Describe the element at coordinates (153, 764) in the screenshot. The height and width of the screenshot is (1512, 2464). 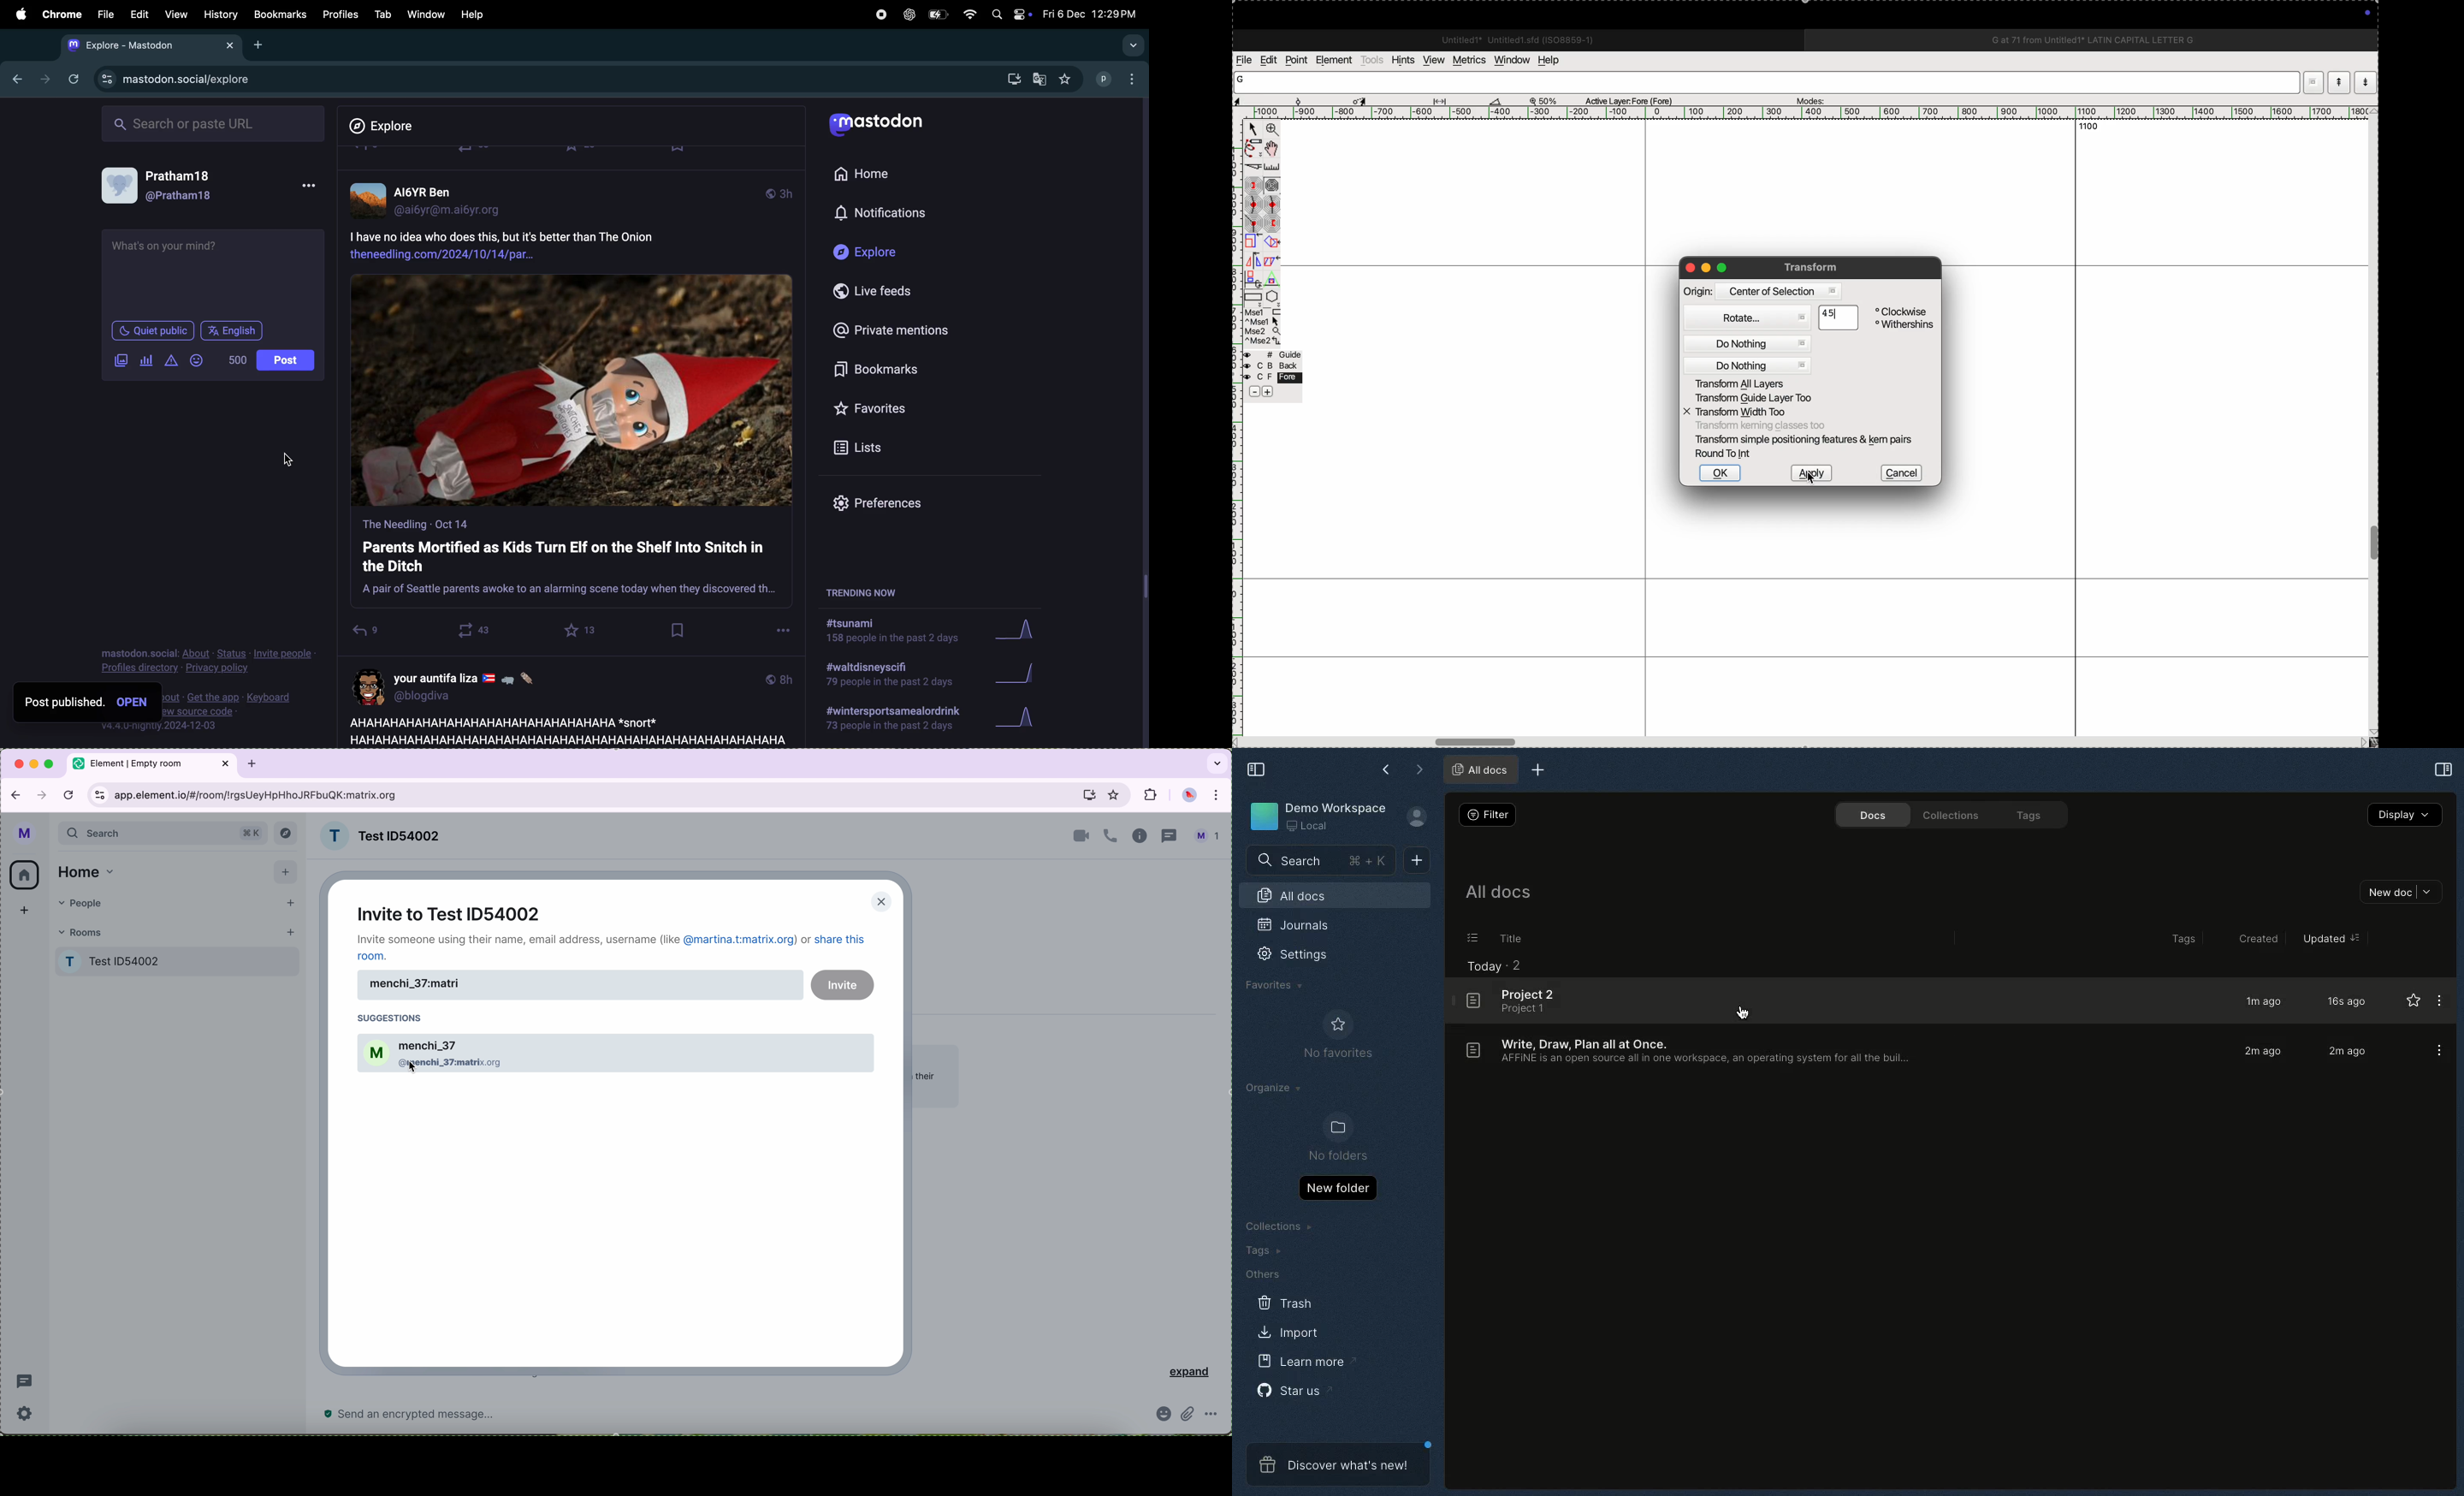
I see `tab` at that location.